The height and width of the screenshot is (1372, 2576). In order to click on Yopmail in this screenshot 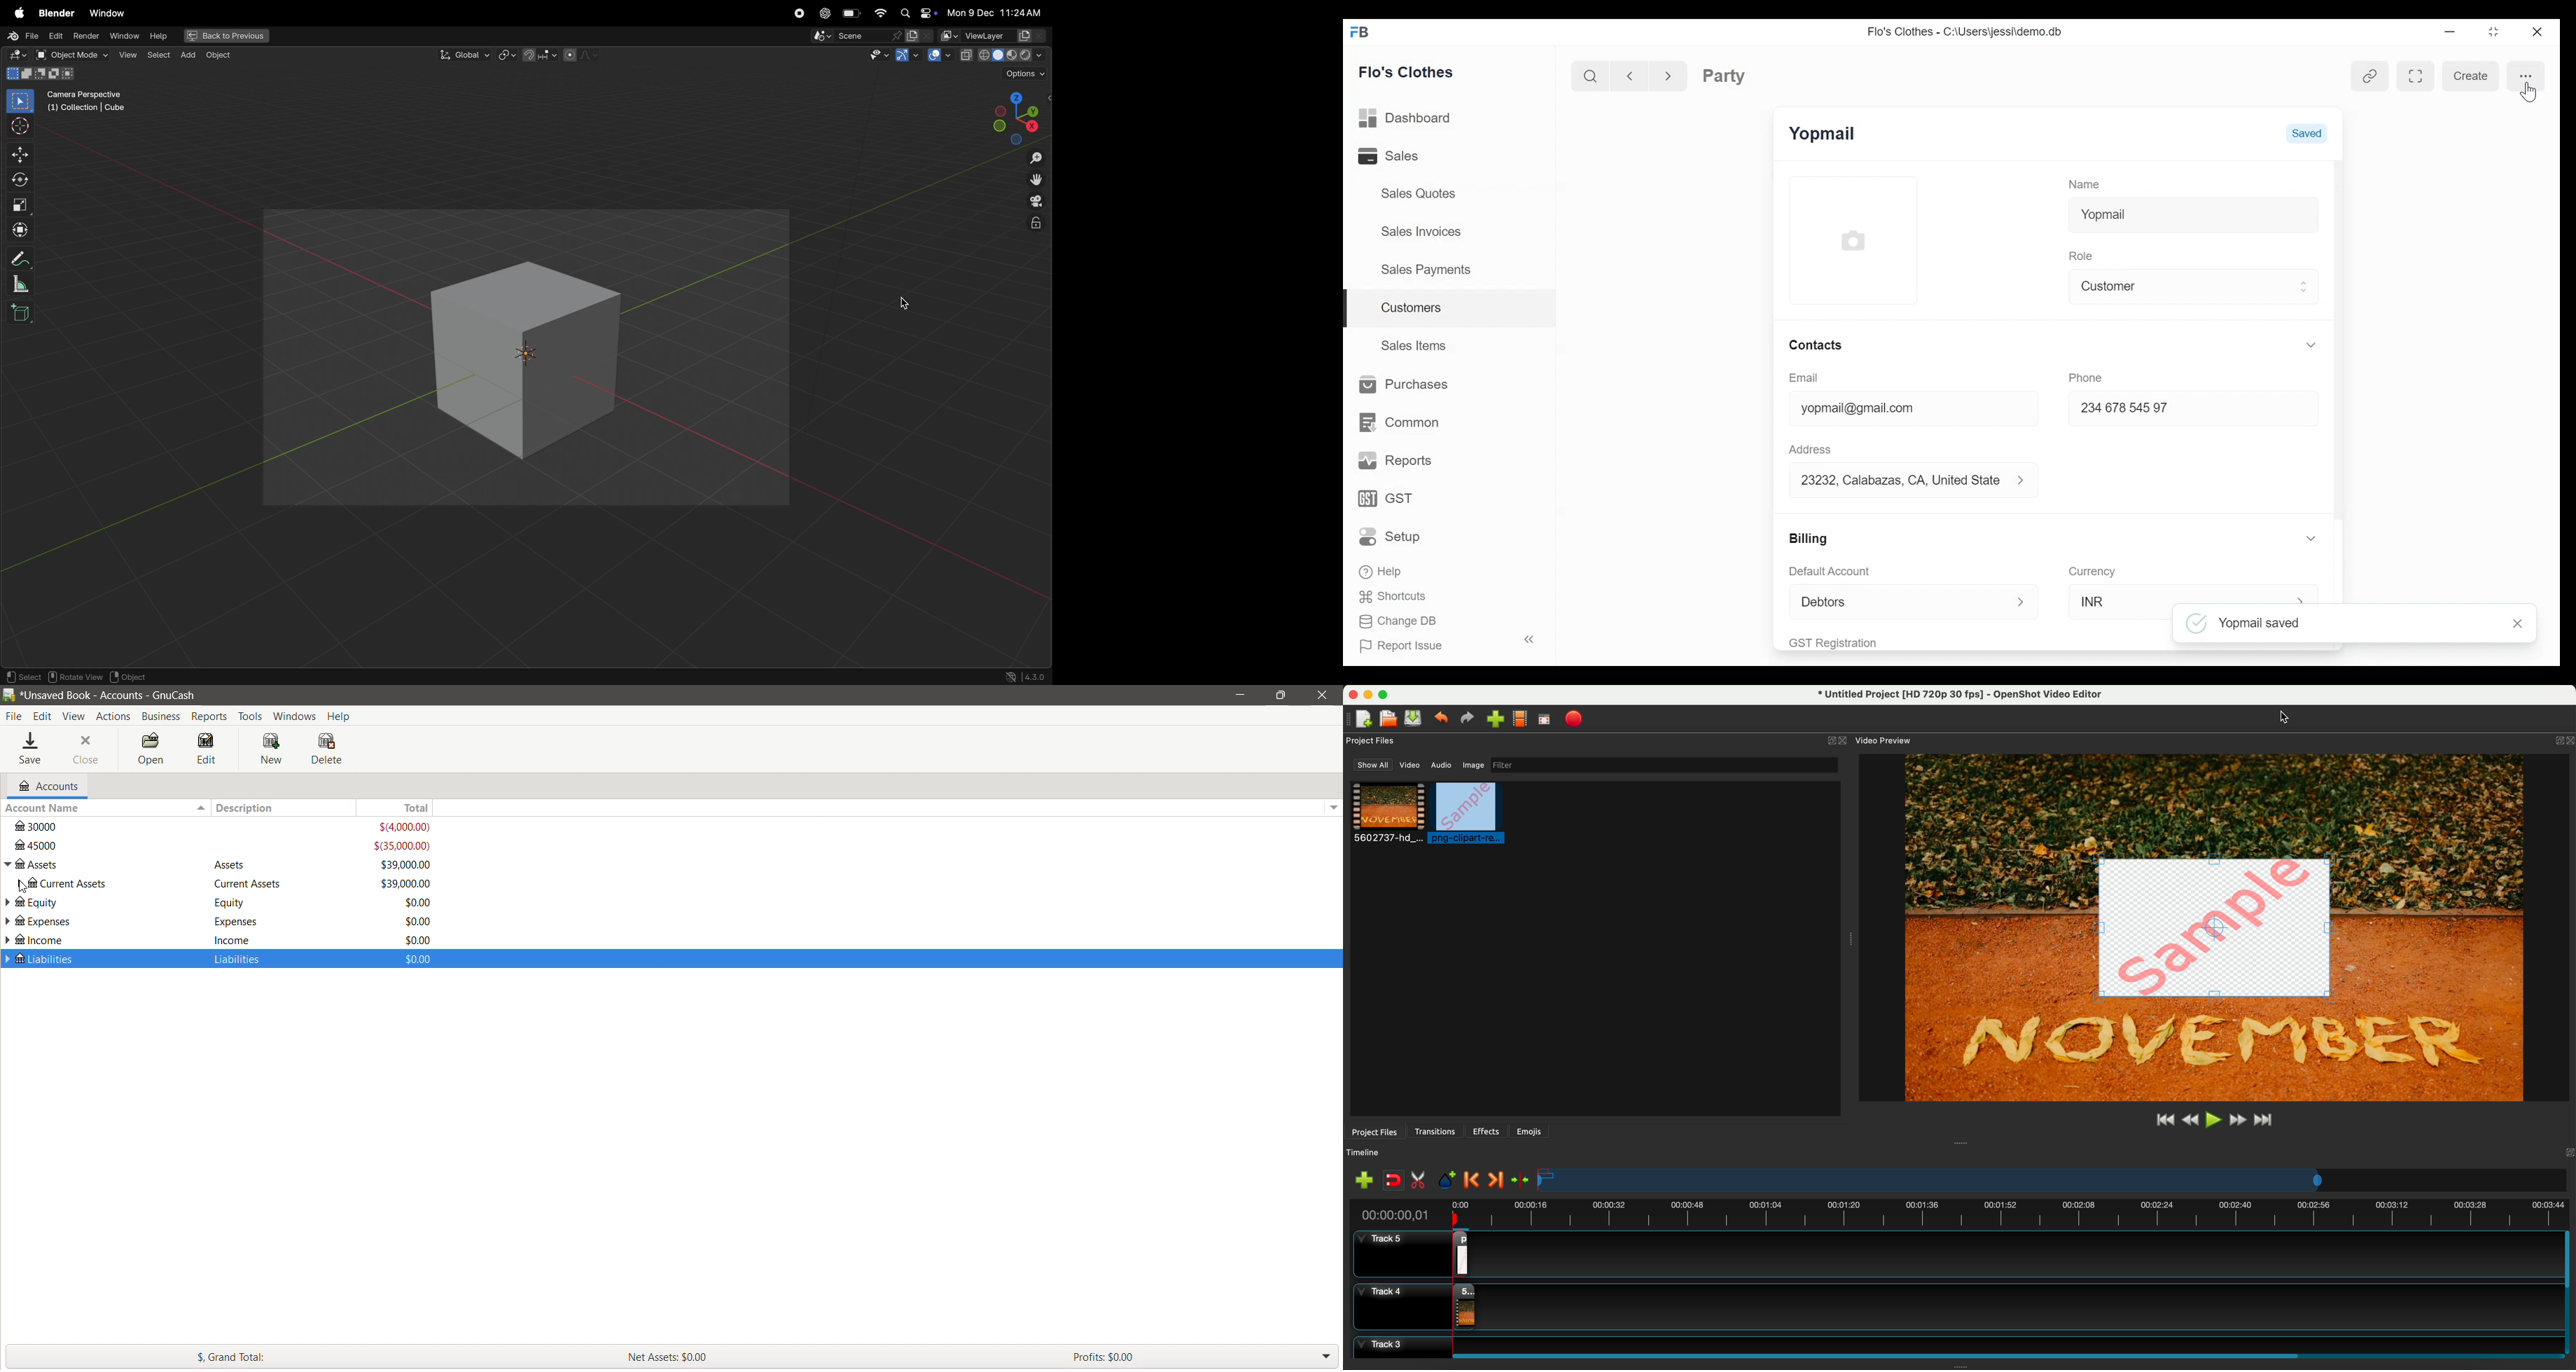, I will do `click(2195, 215)`.